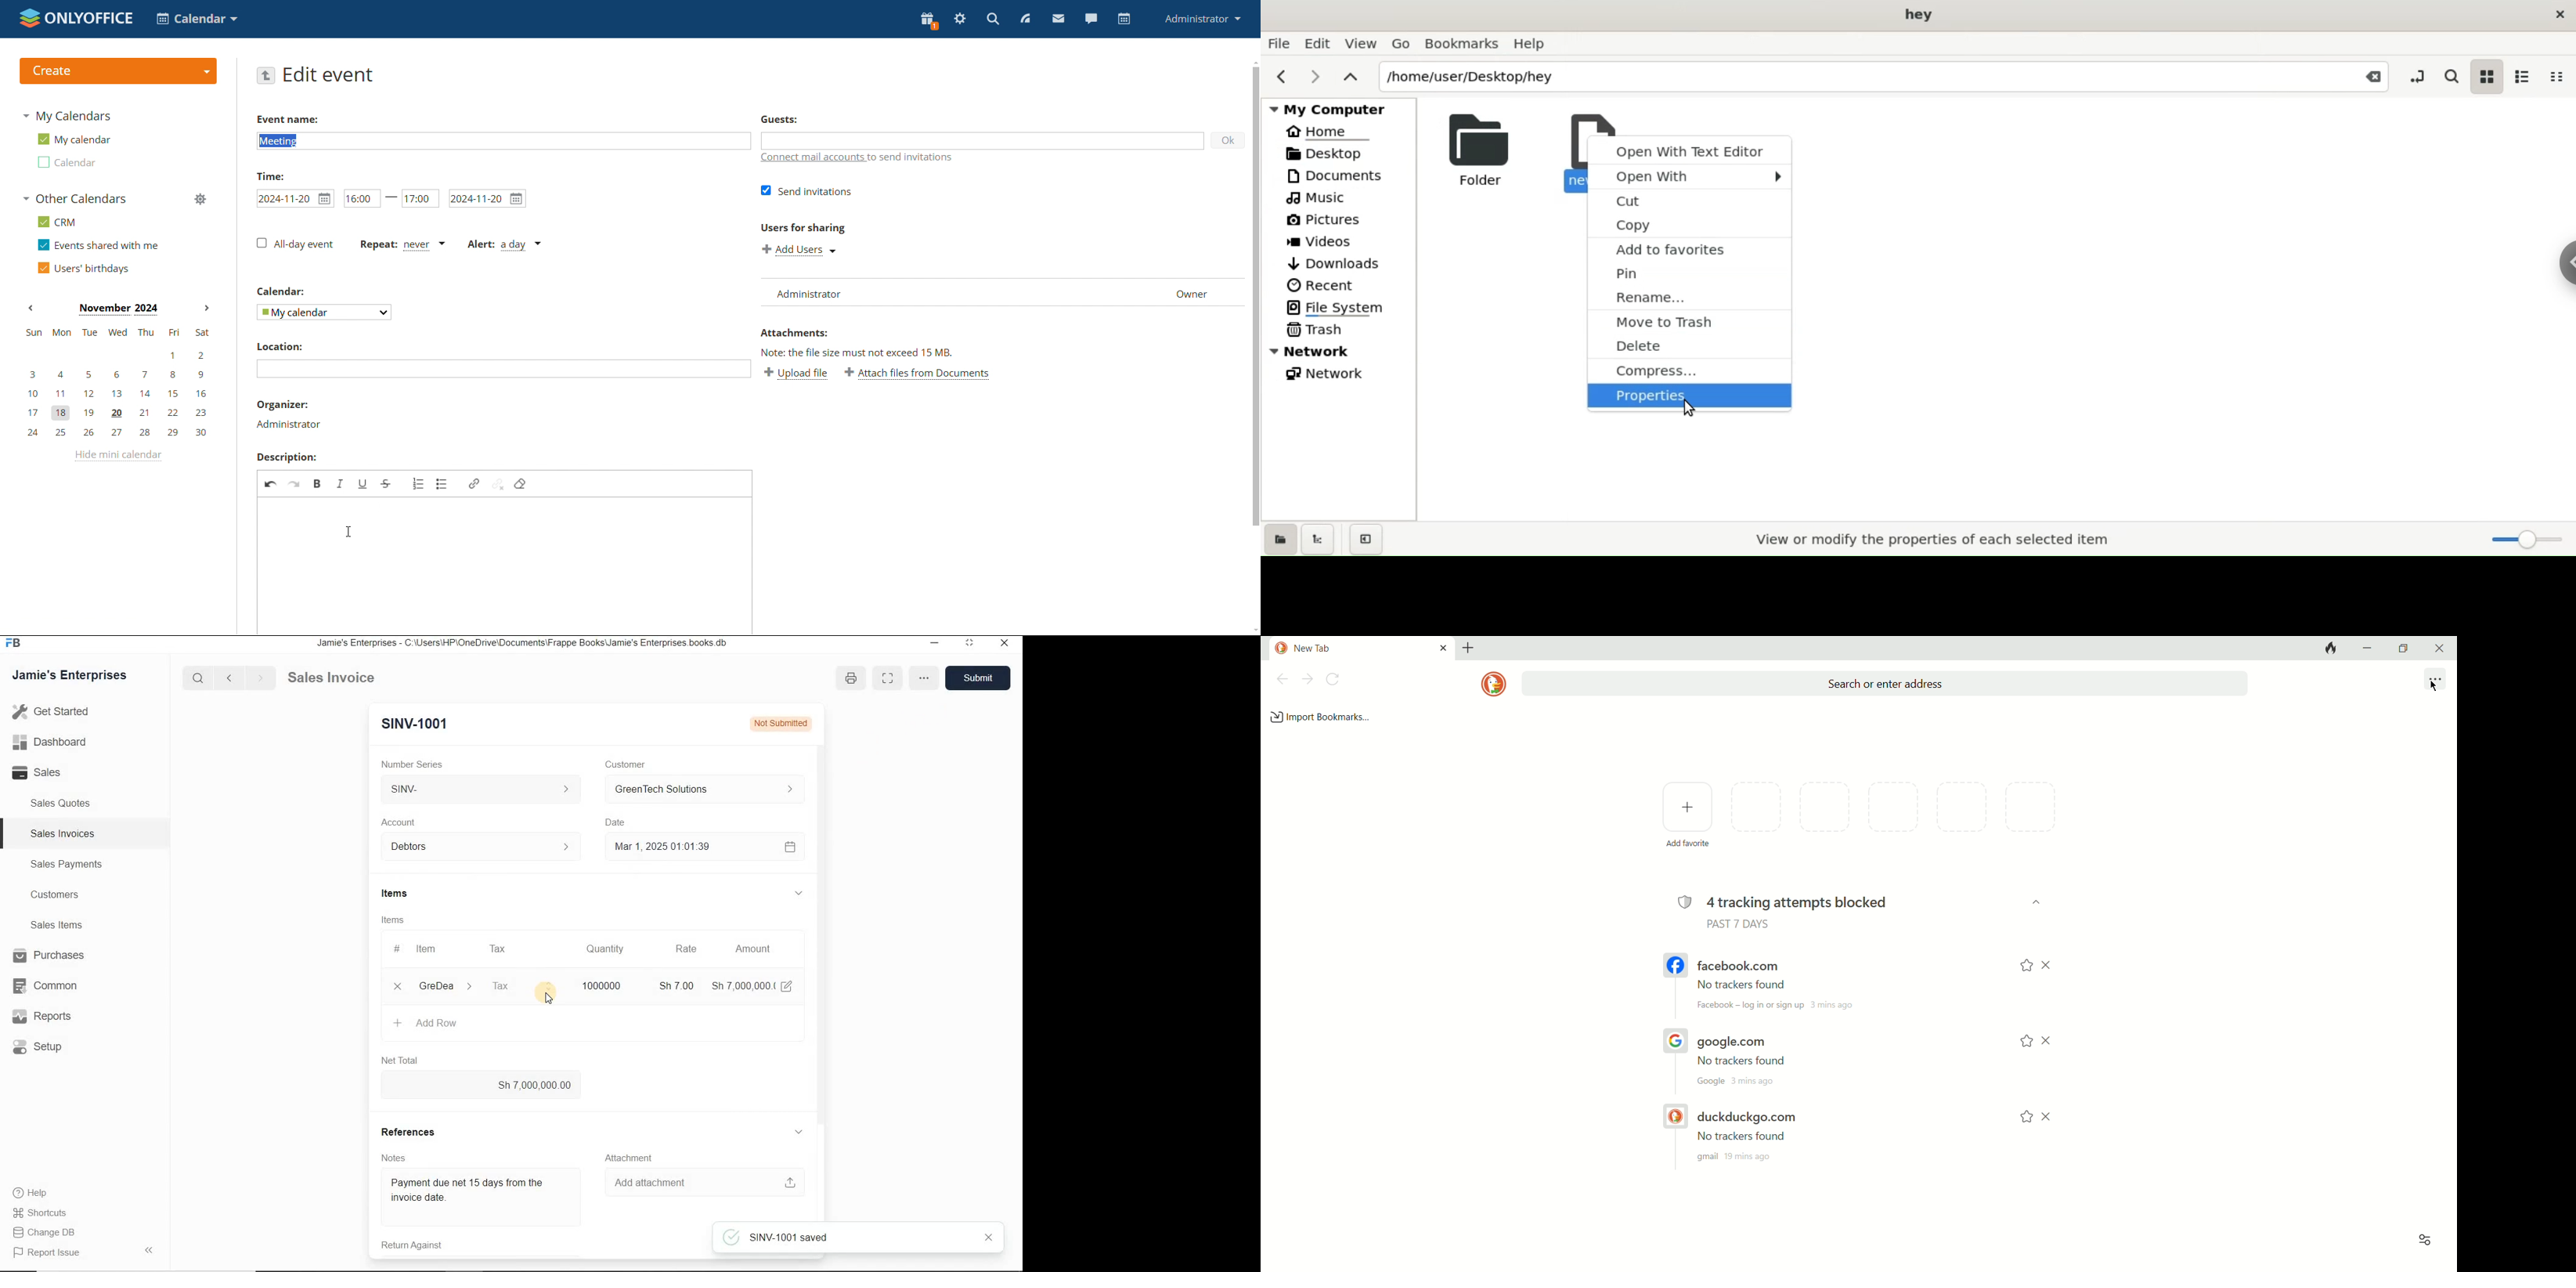 This screenshot has height=1288, width=2576. What do you see at coordinates (149, 1250) in the screenshot?
I see `hide` at bounding box center [149, 1250].